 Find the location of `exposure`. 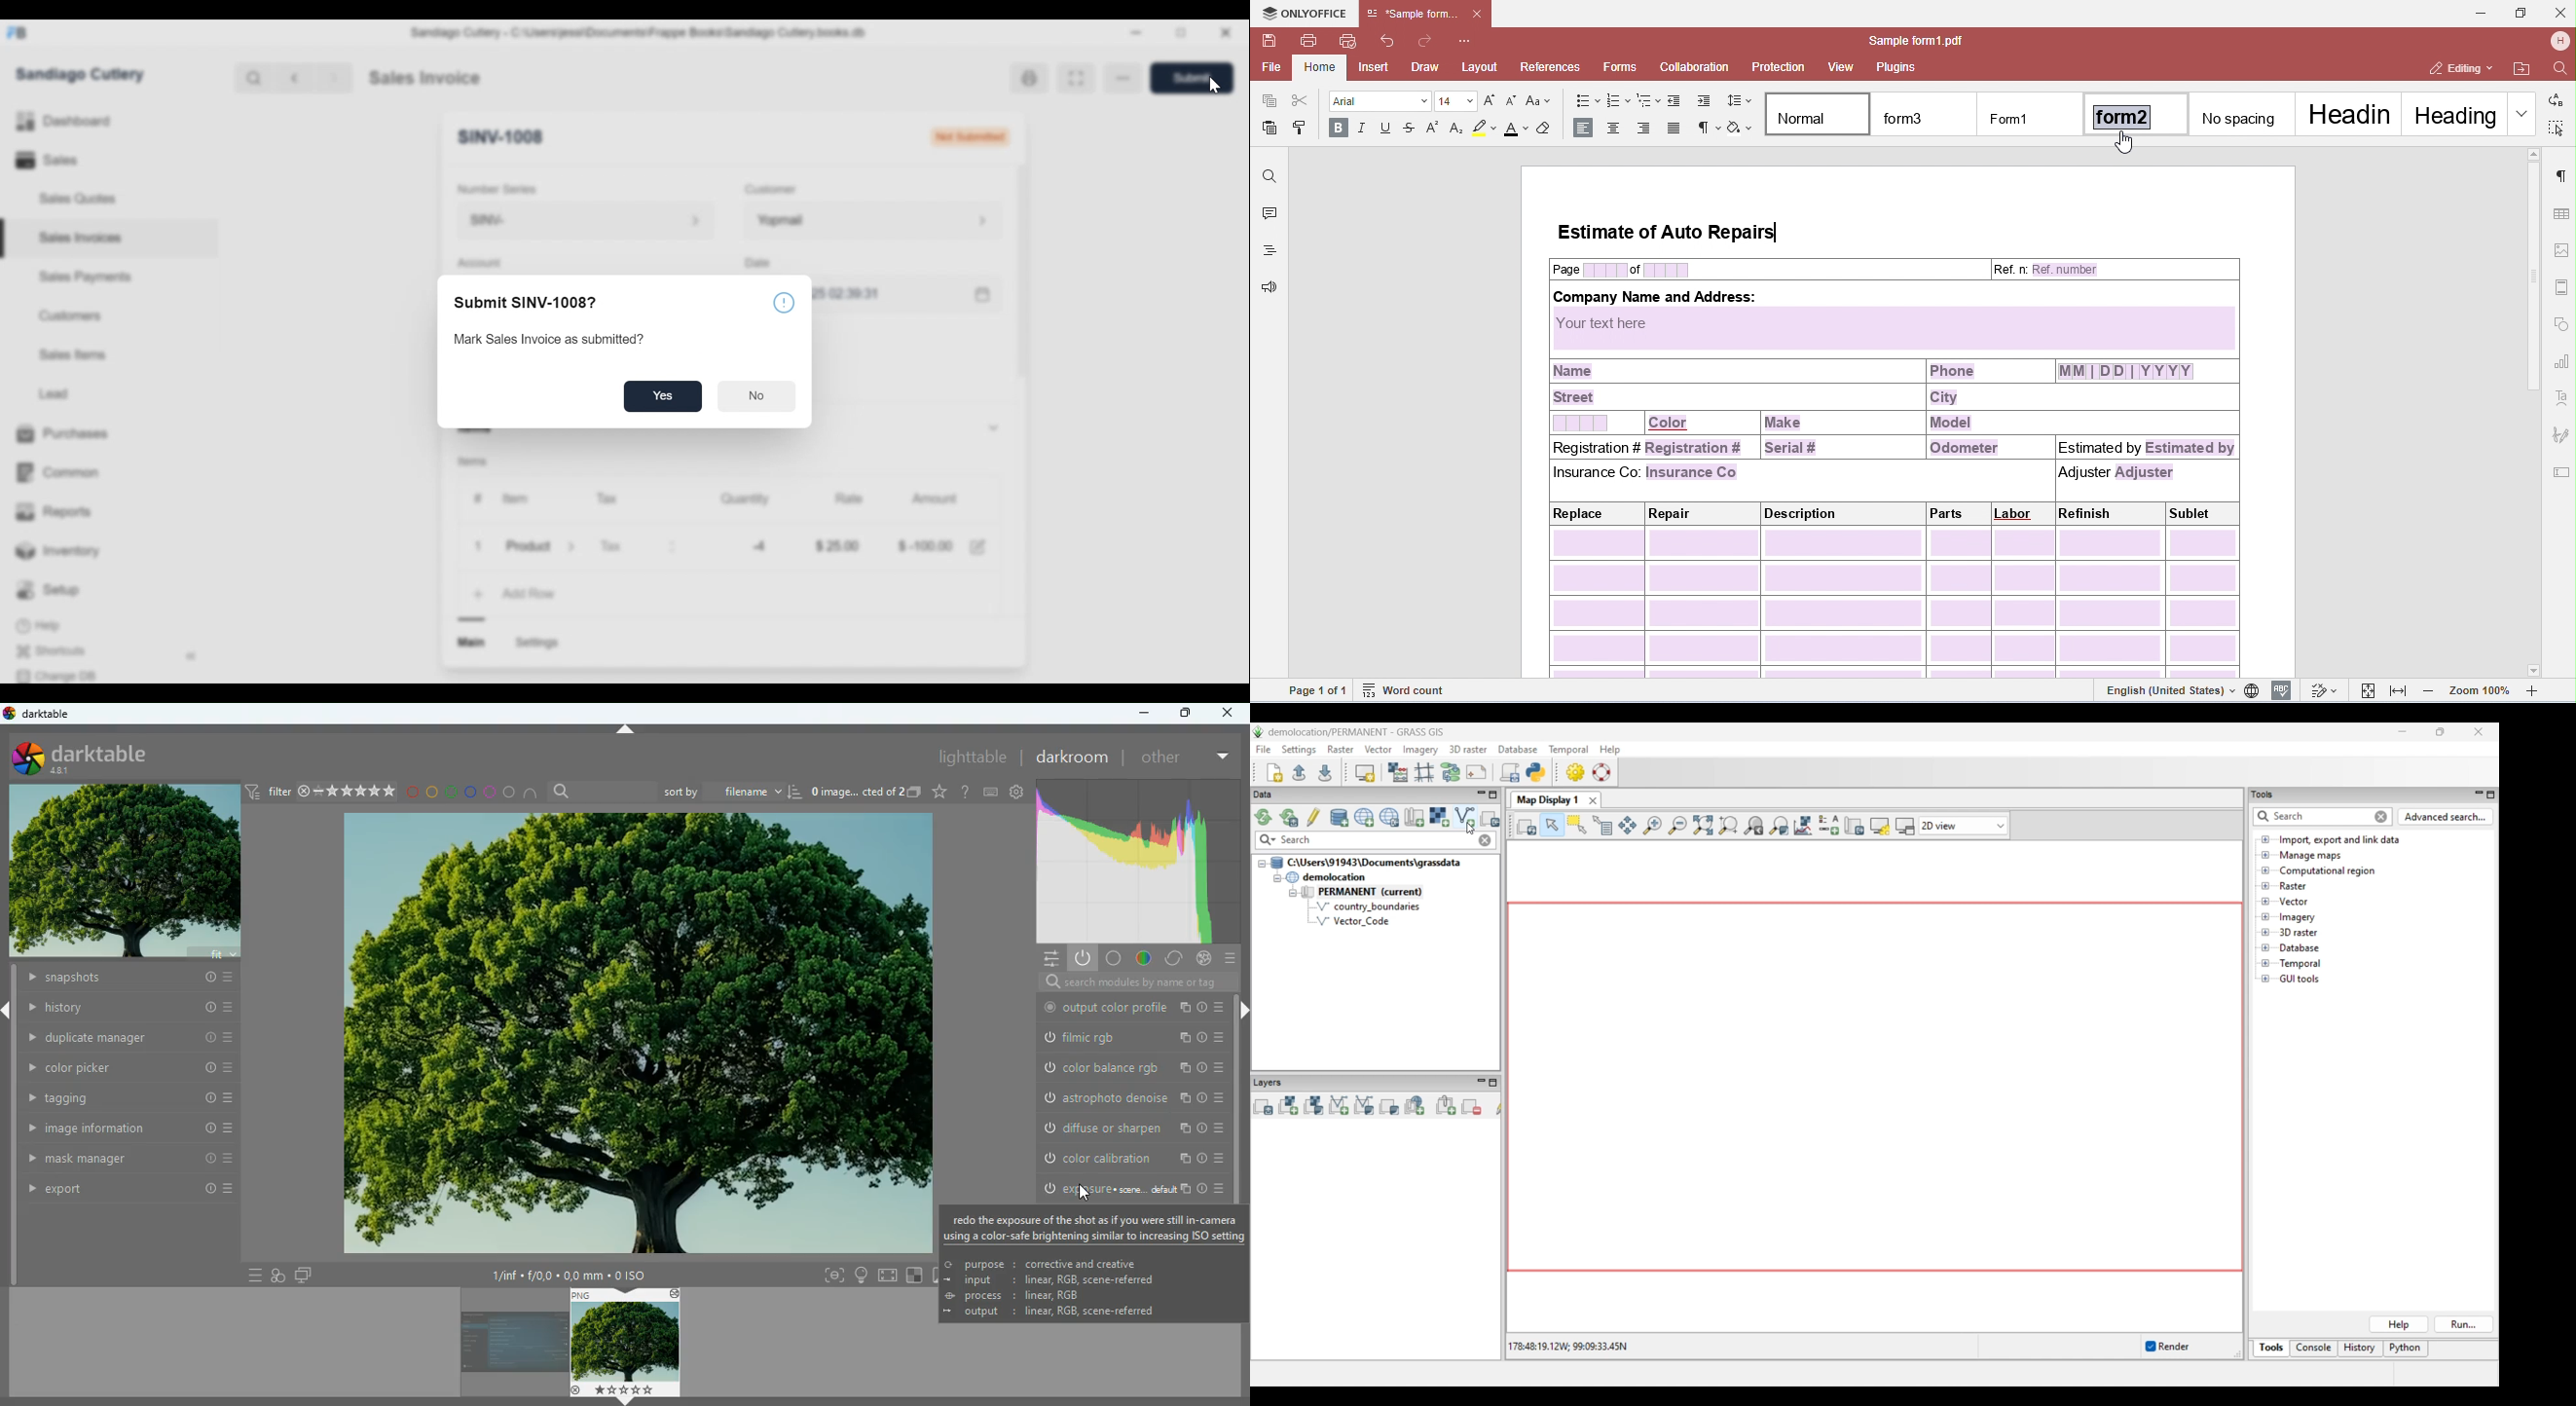

exposure is located at coordinates (1129, 1189).